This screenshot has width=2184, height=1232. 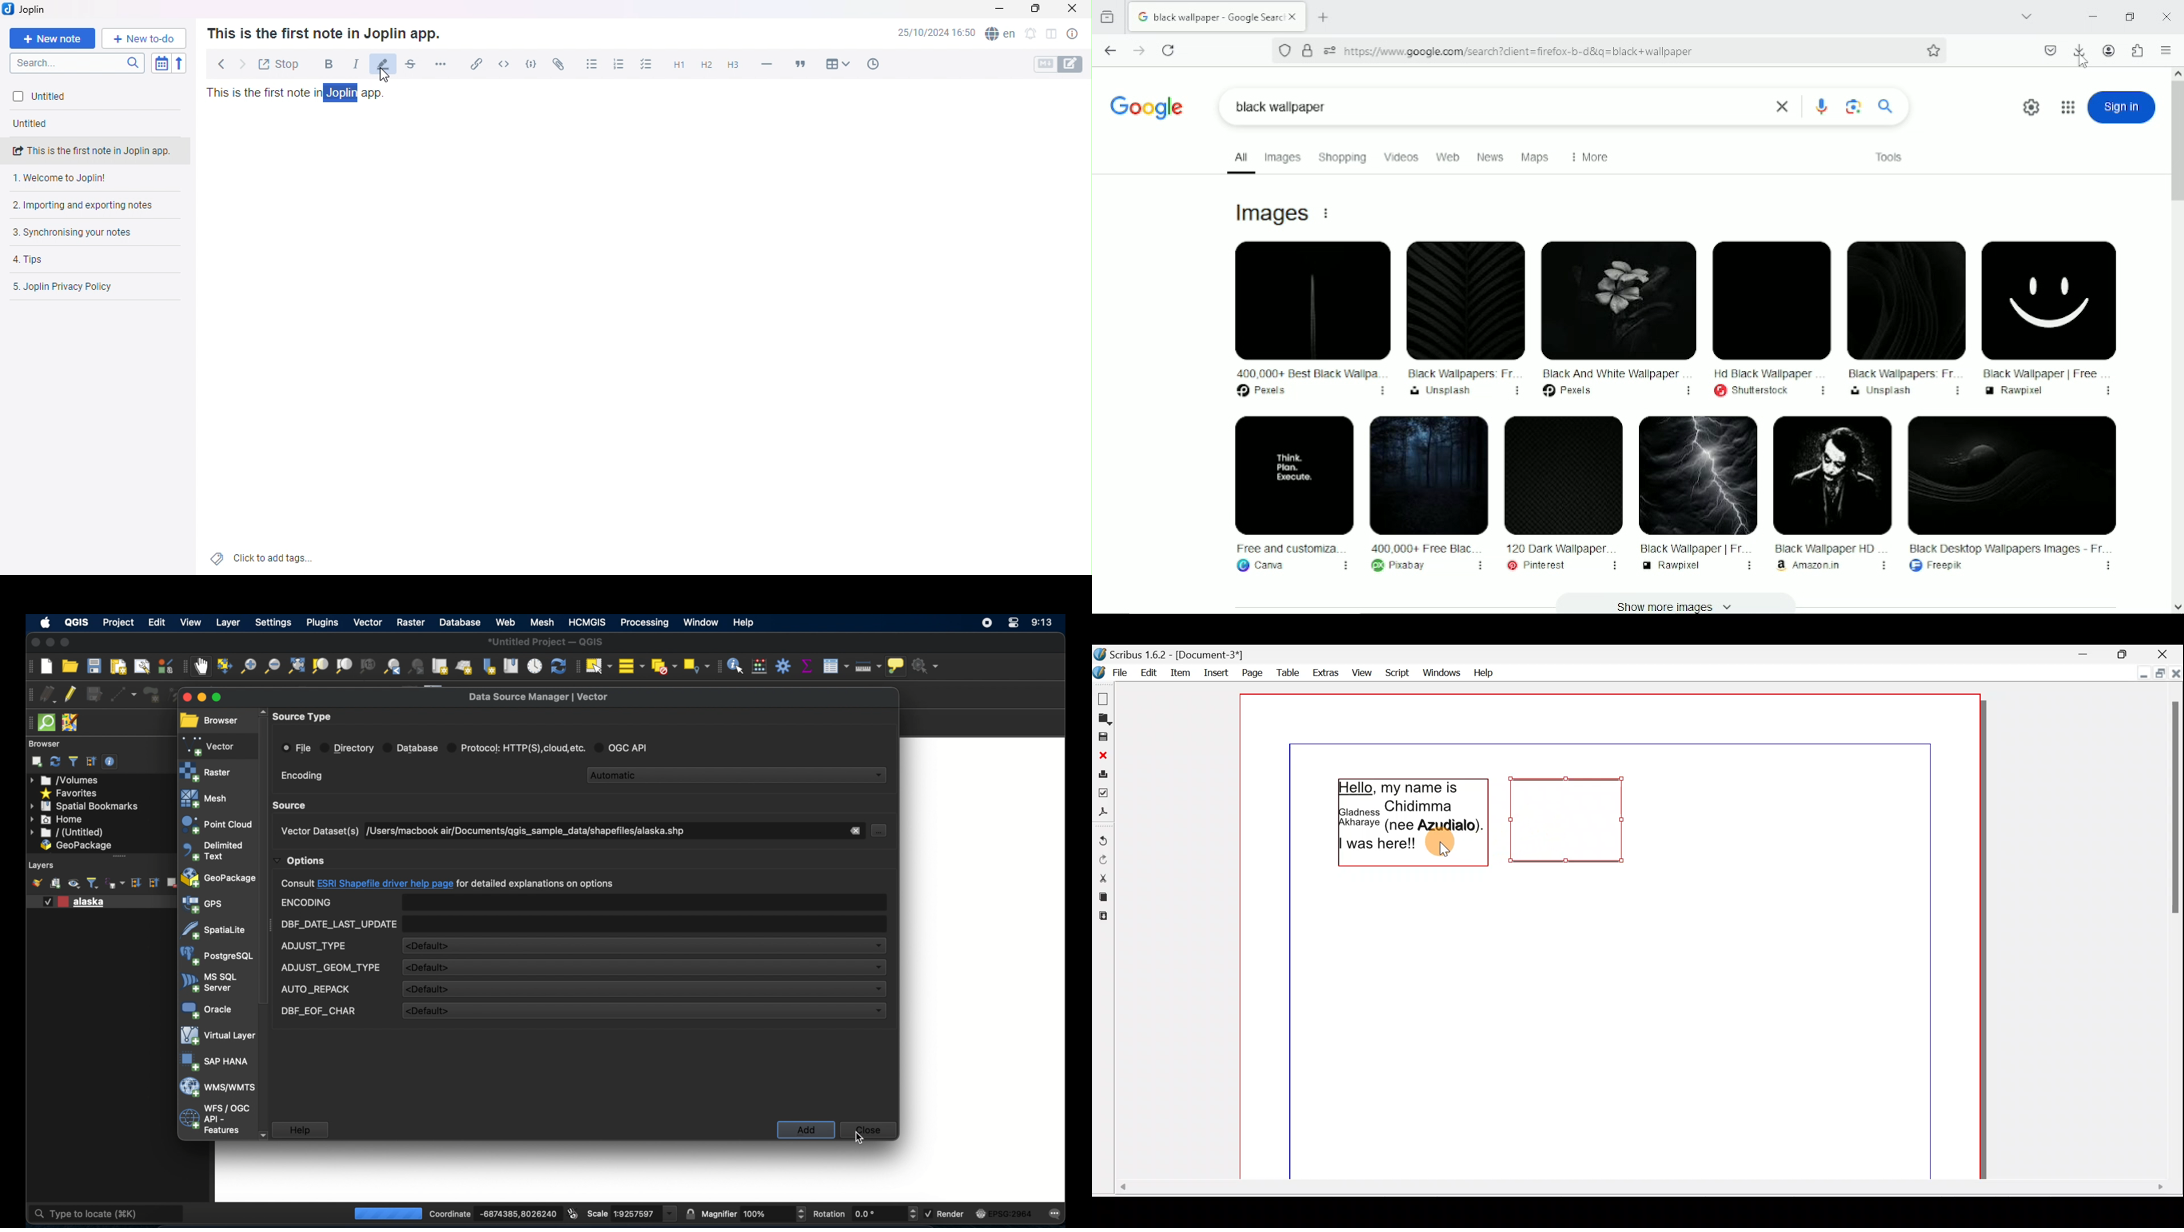 What do you see at coordinates (1014, 625) in the screenshot?
I see `control center` at bounding box center [1014, 625].